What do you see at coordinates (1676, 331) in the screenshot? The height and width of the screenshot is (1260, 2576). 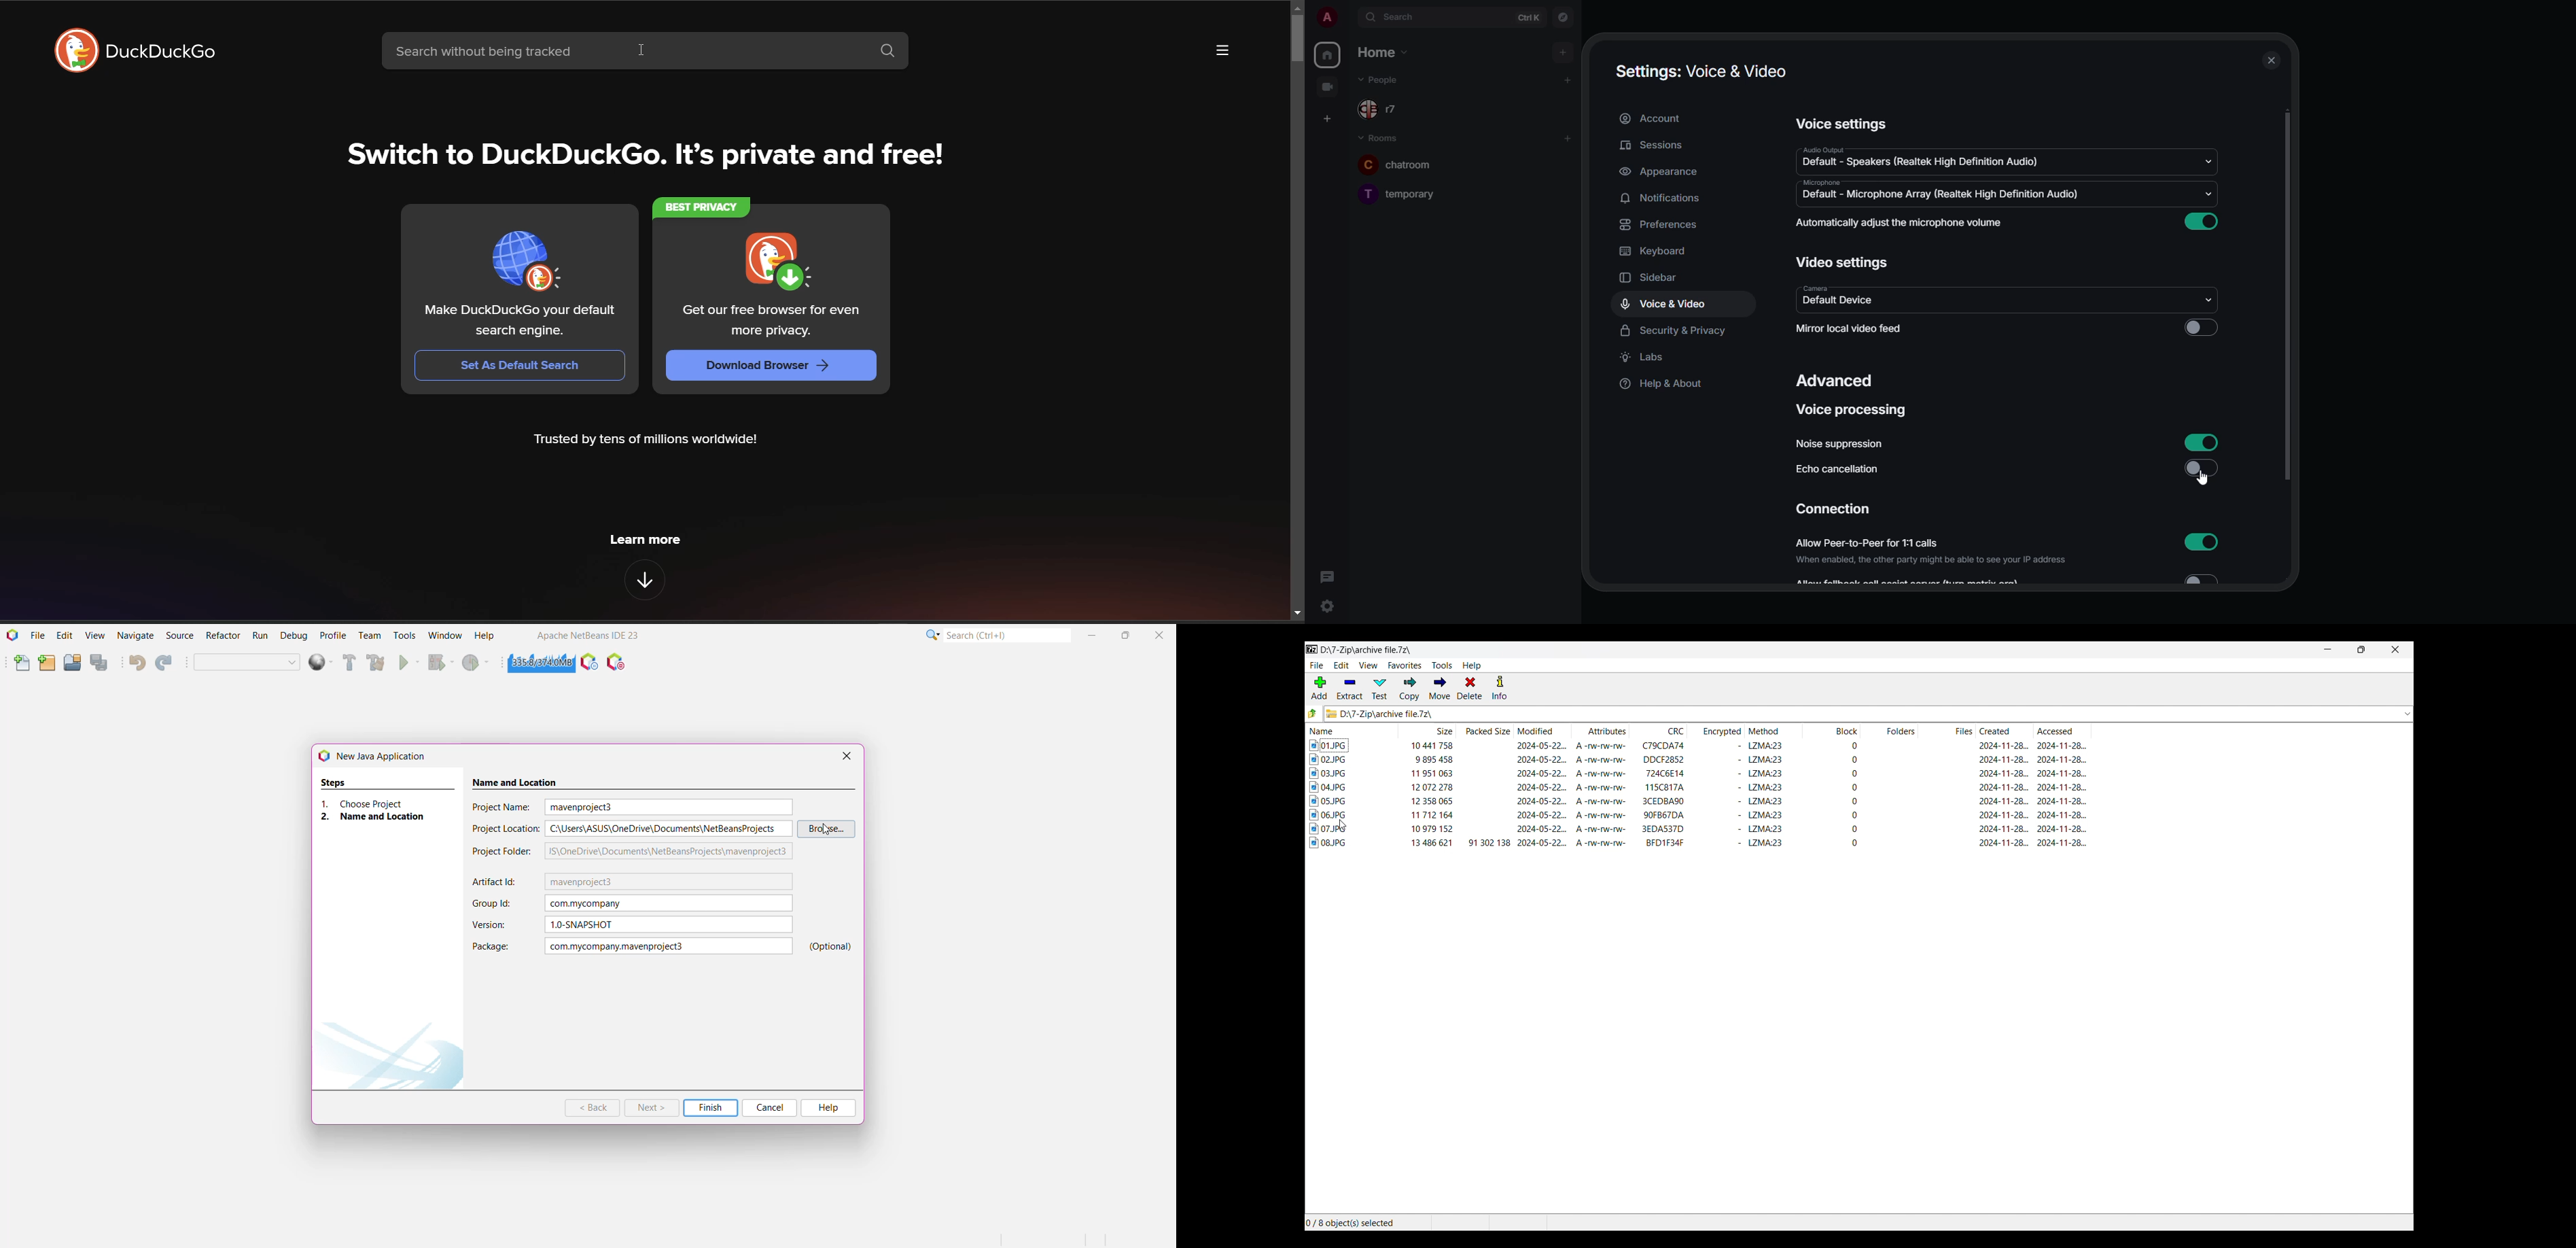 I see `security & privacy` at bounding box center [1676, 331].